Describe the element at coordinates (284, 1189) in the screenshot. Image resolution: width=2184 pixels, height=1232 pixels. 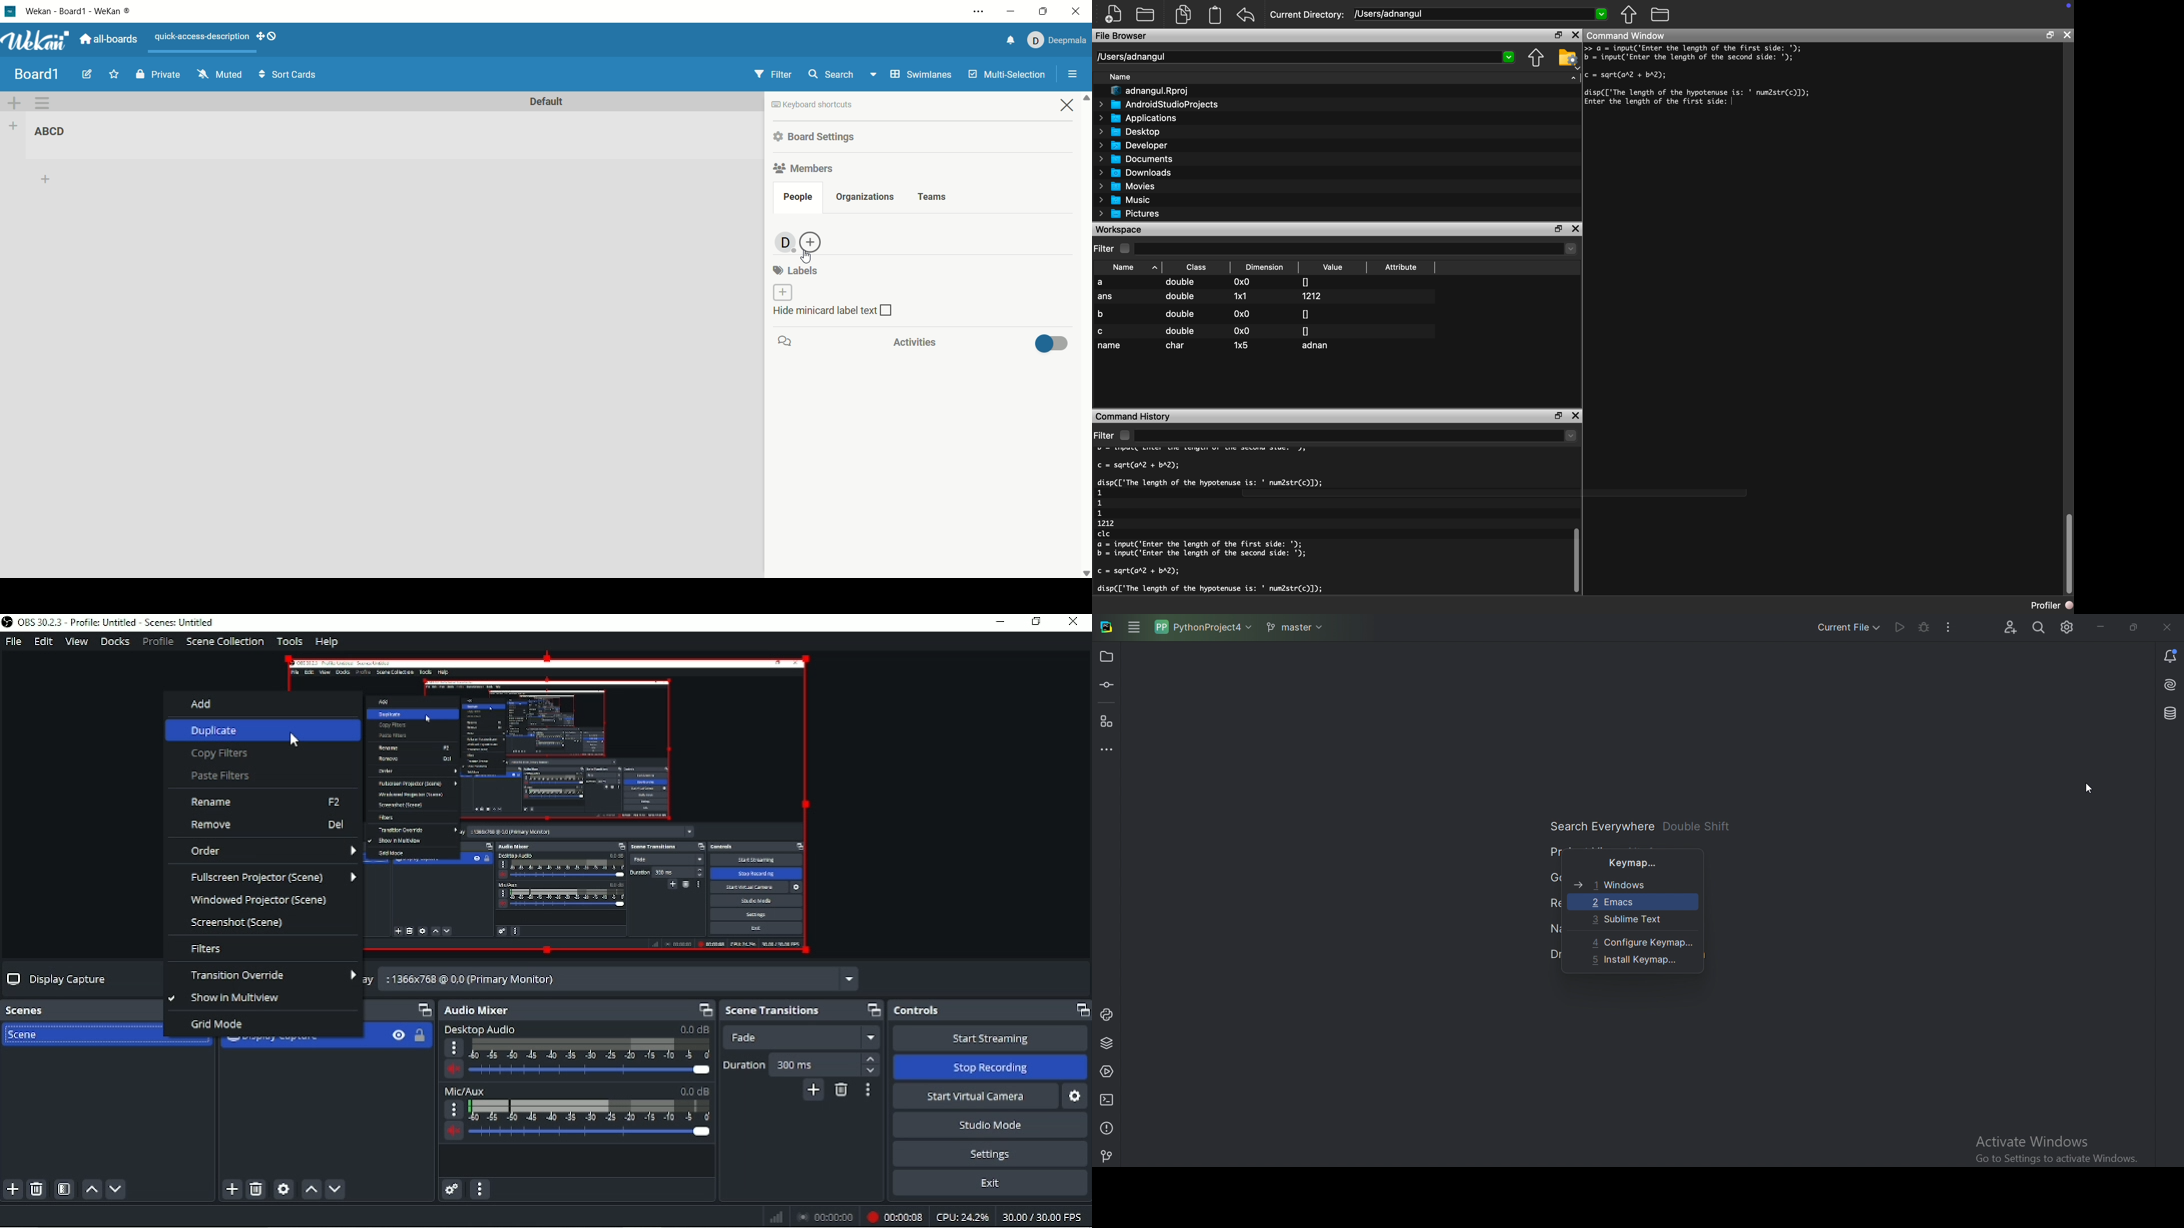
I see `Open source properties` at that location.